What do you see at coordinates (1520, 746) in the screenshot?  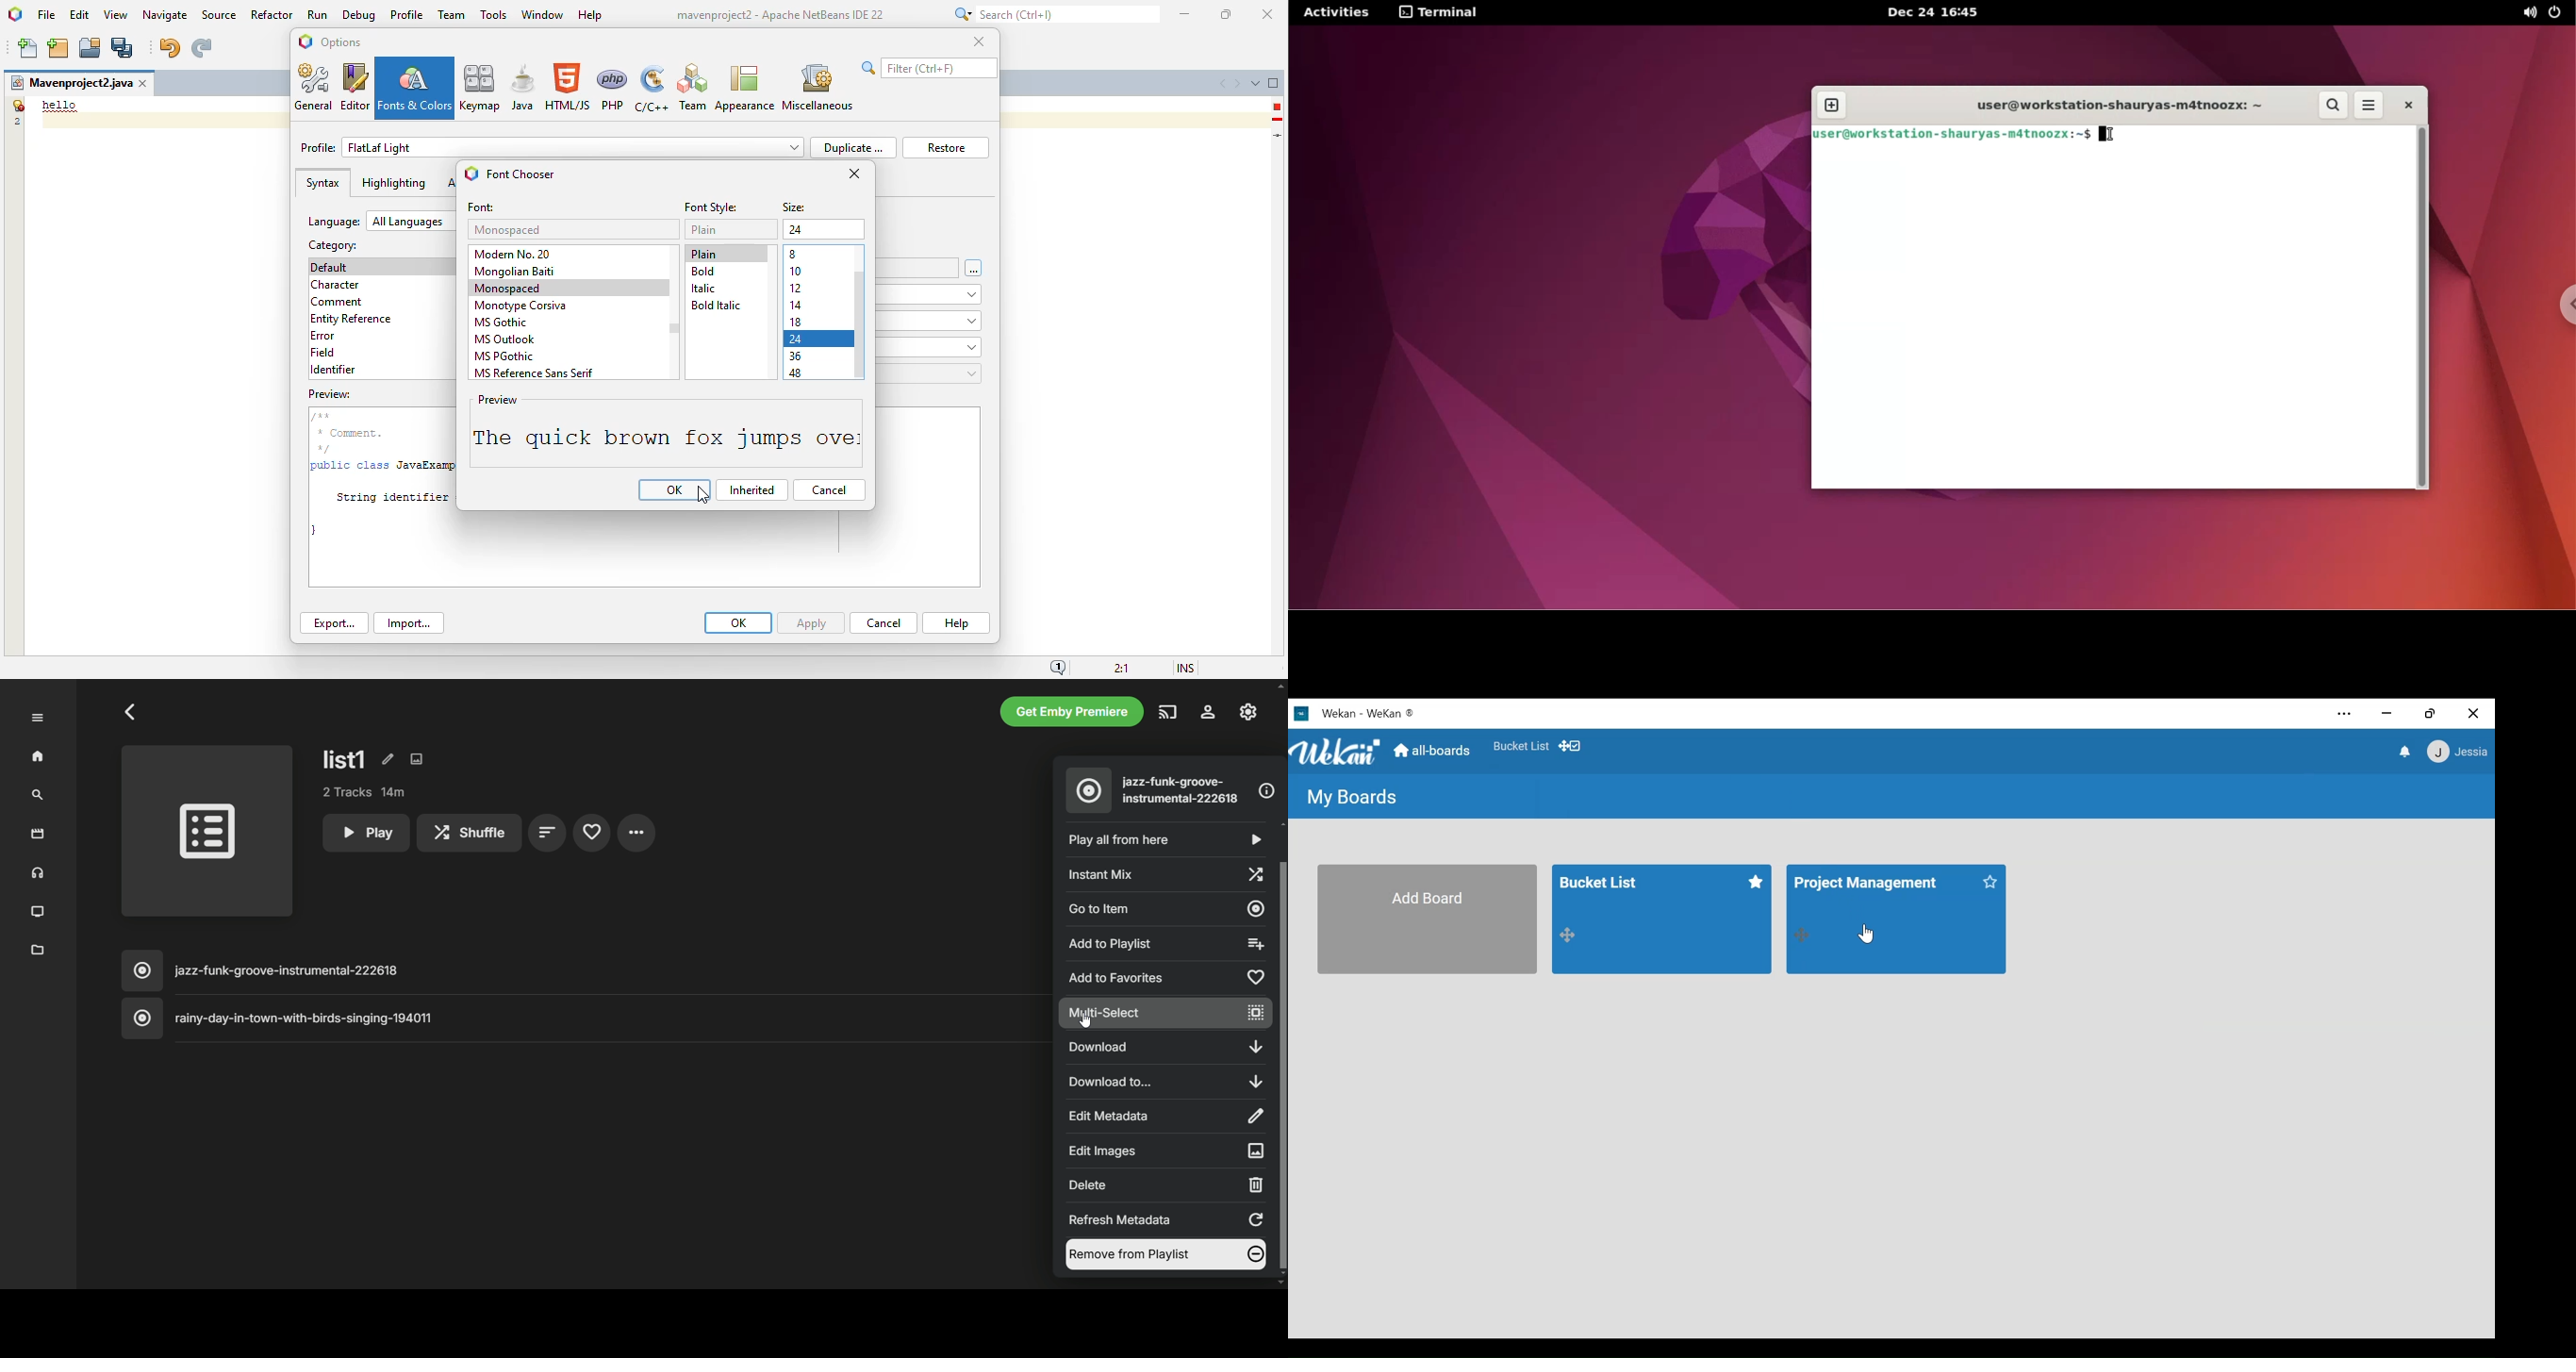 I see `Favorites` at bounding box center [1520, 746].